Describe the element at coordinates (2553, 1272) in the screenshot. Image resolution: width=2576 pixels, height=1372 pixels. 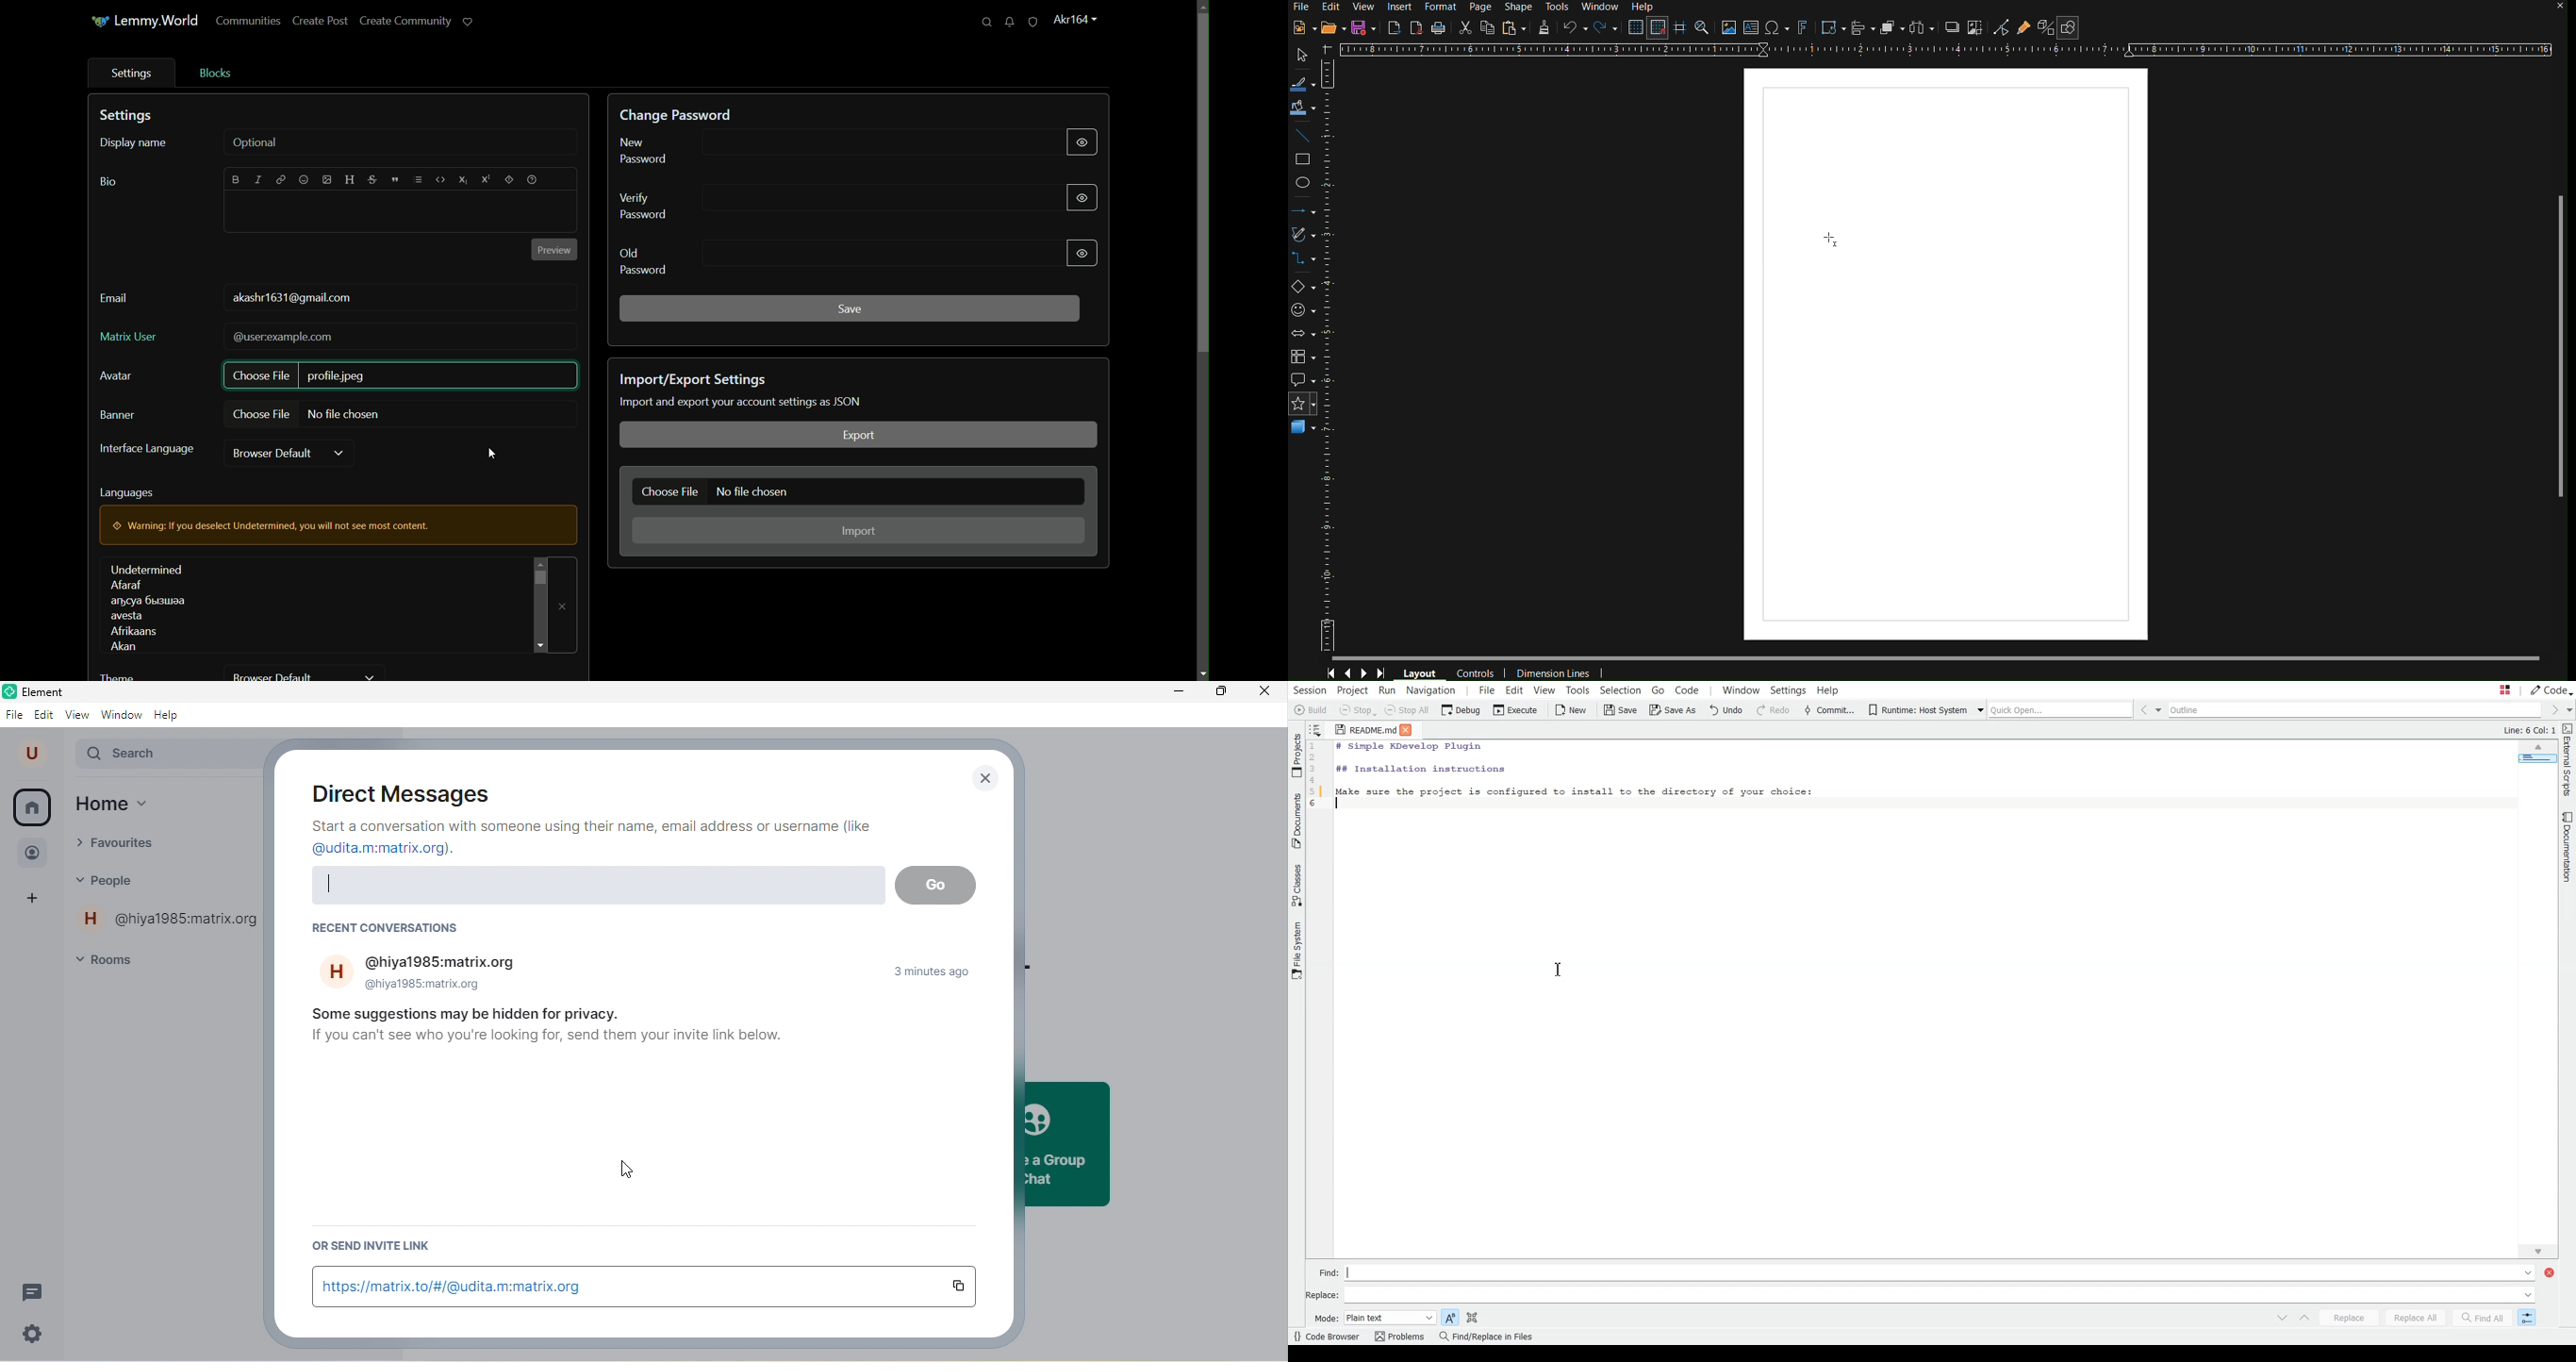
I see `Close Window` at that location.